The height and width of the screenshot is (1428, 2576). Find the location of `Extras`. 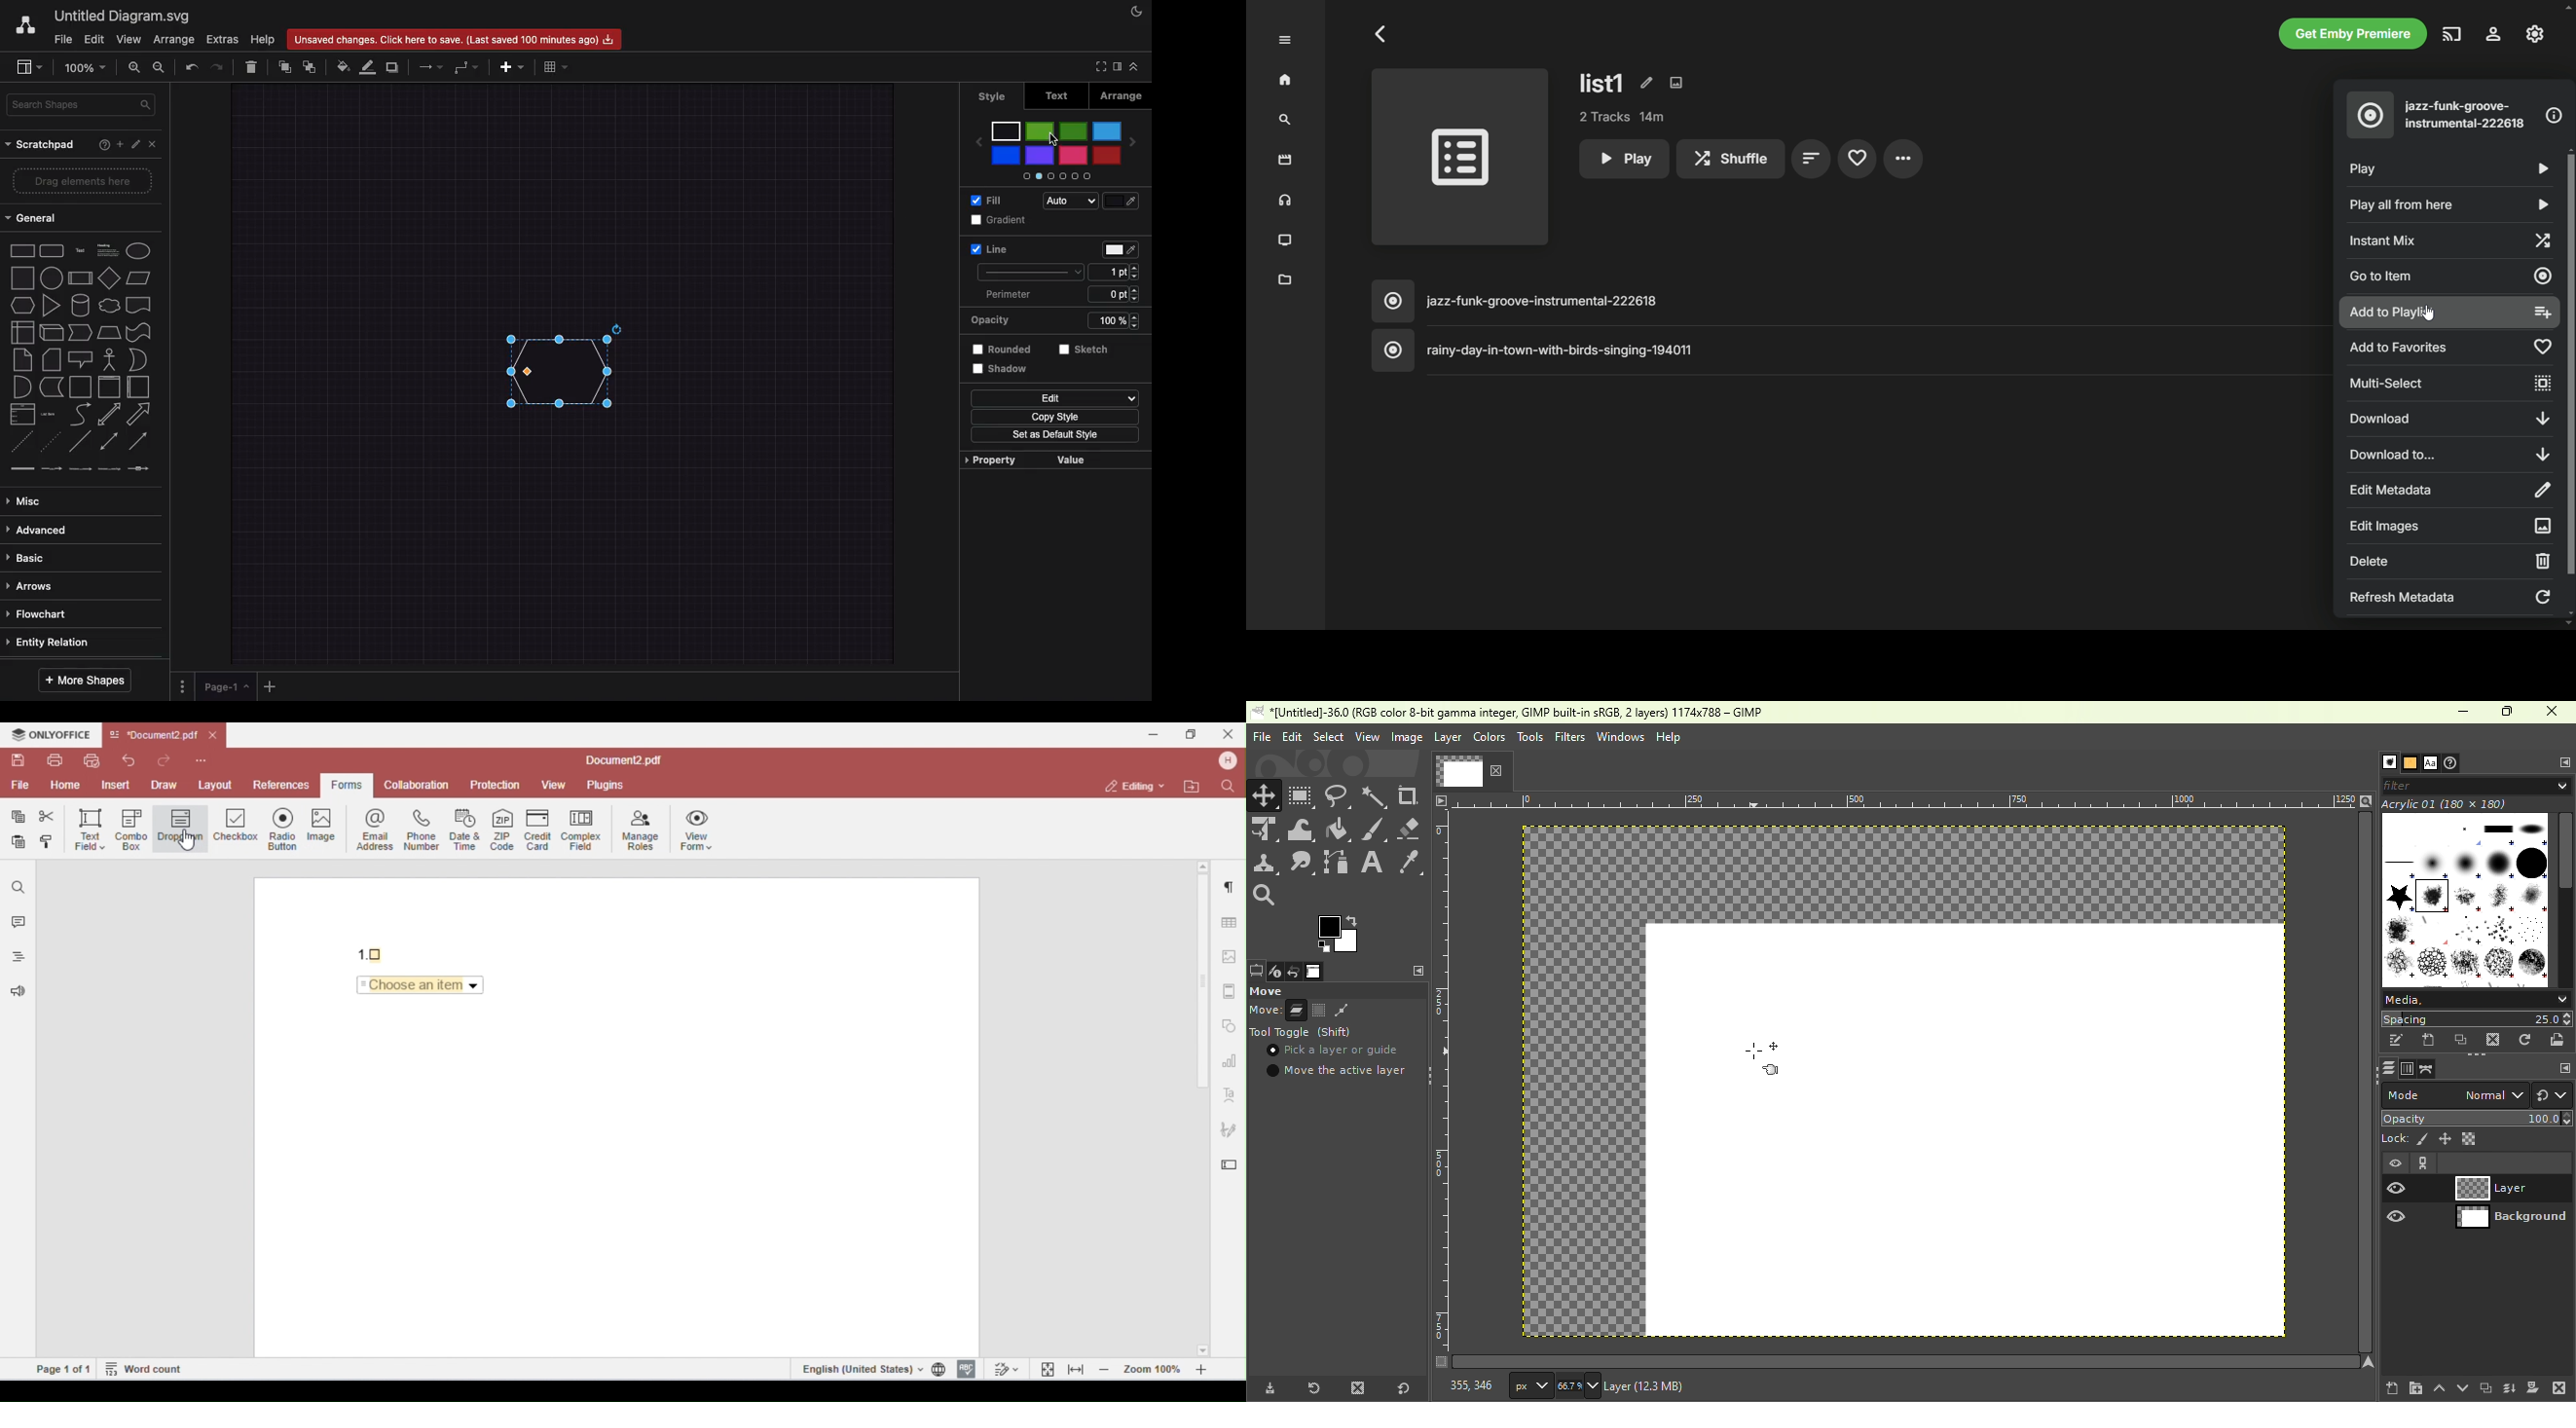

Extras is located at coordinates (223, 38).